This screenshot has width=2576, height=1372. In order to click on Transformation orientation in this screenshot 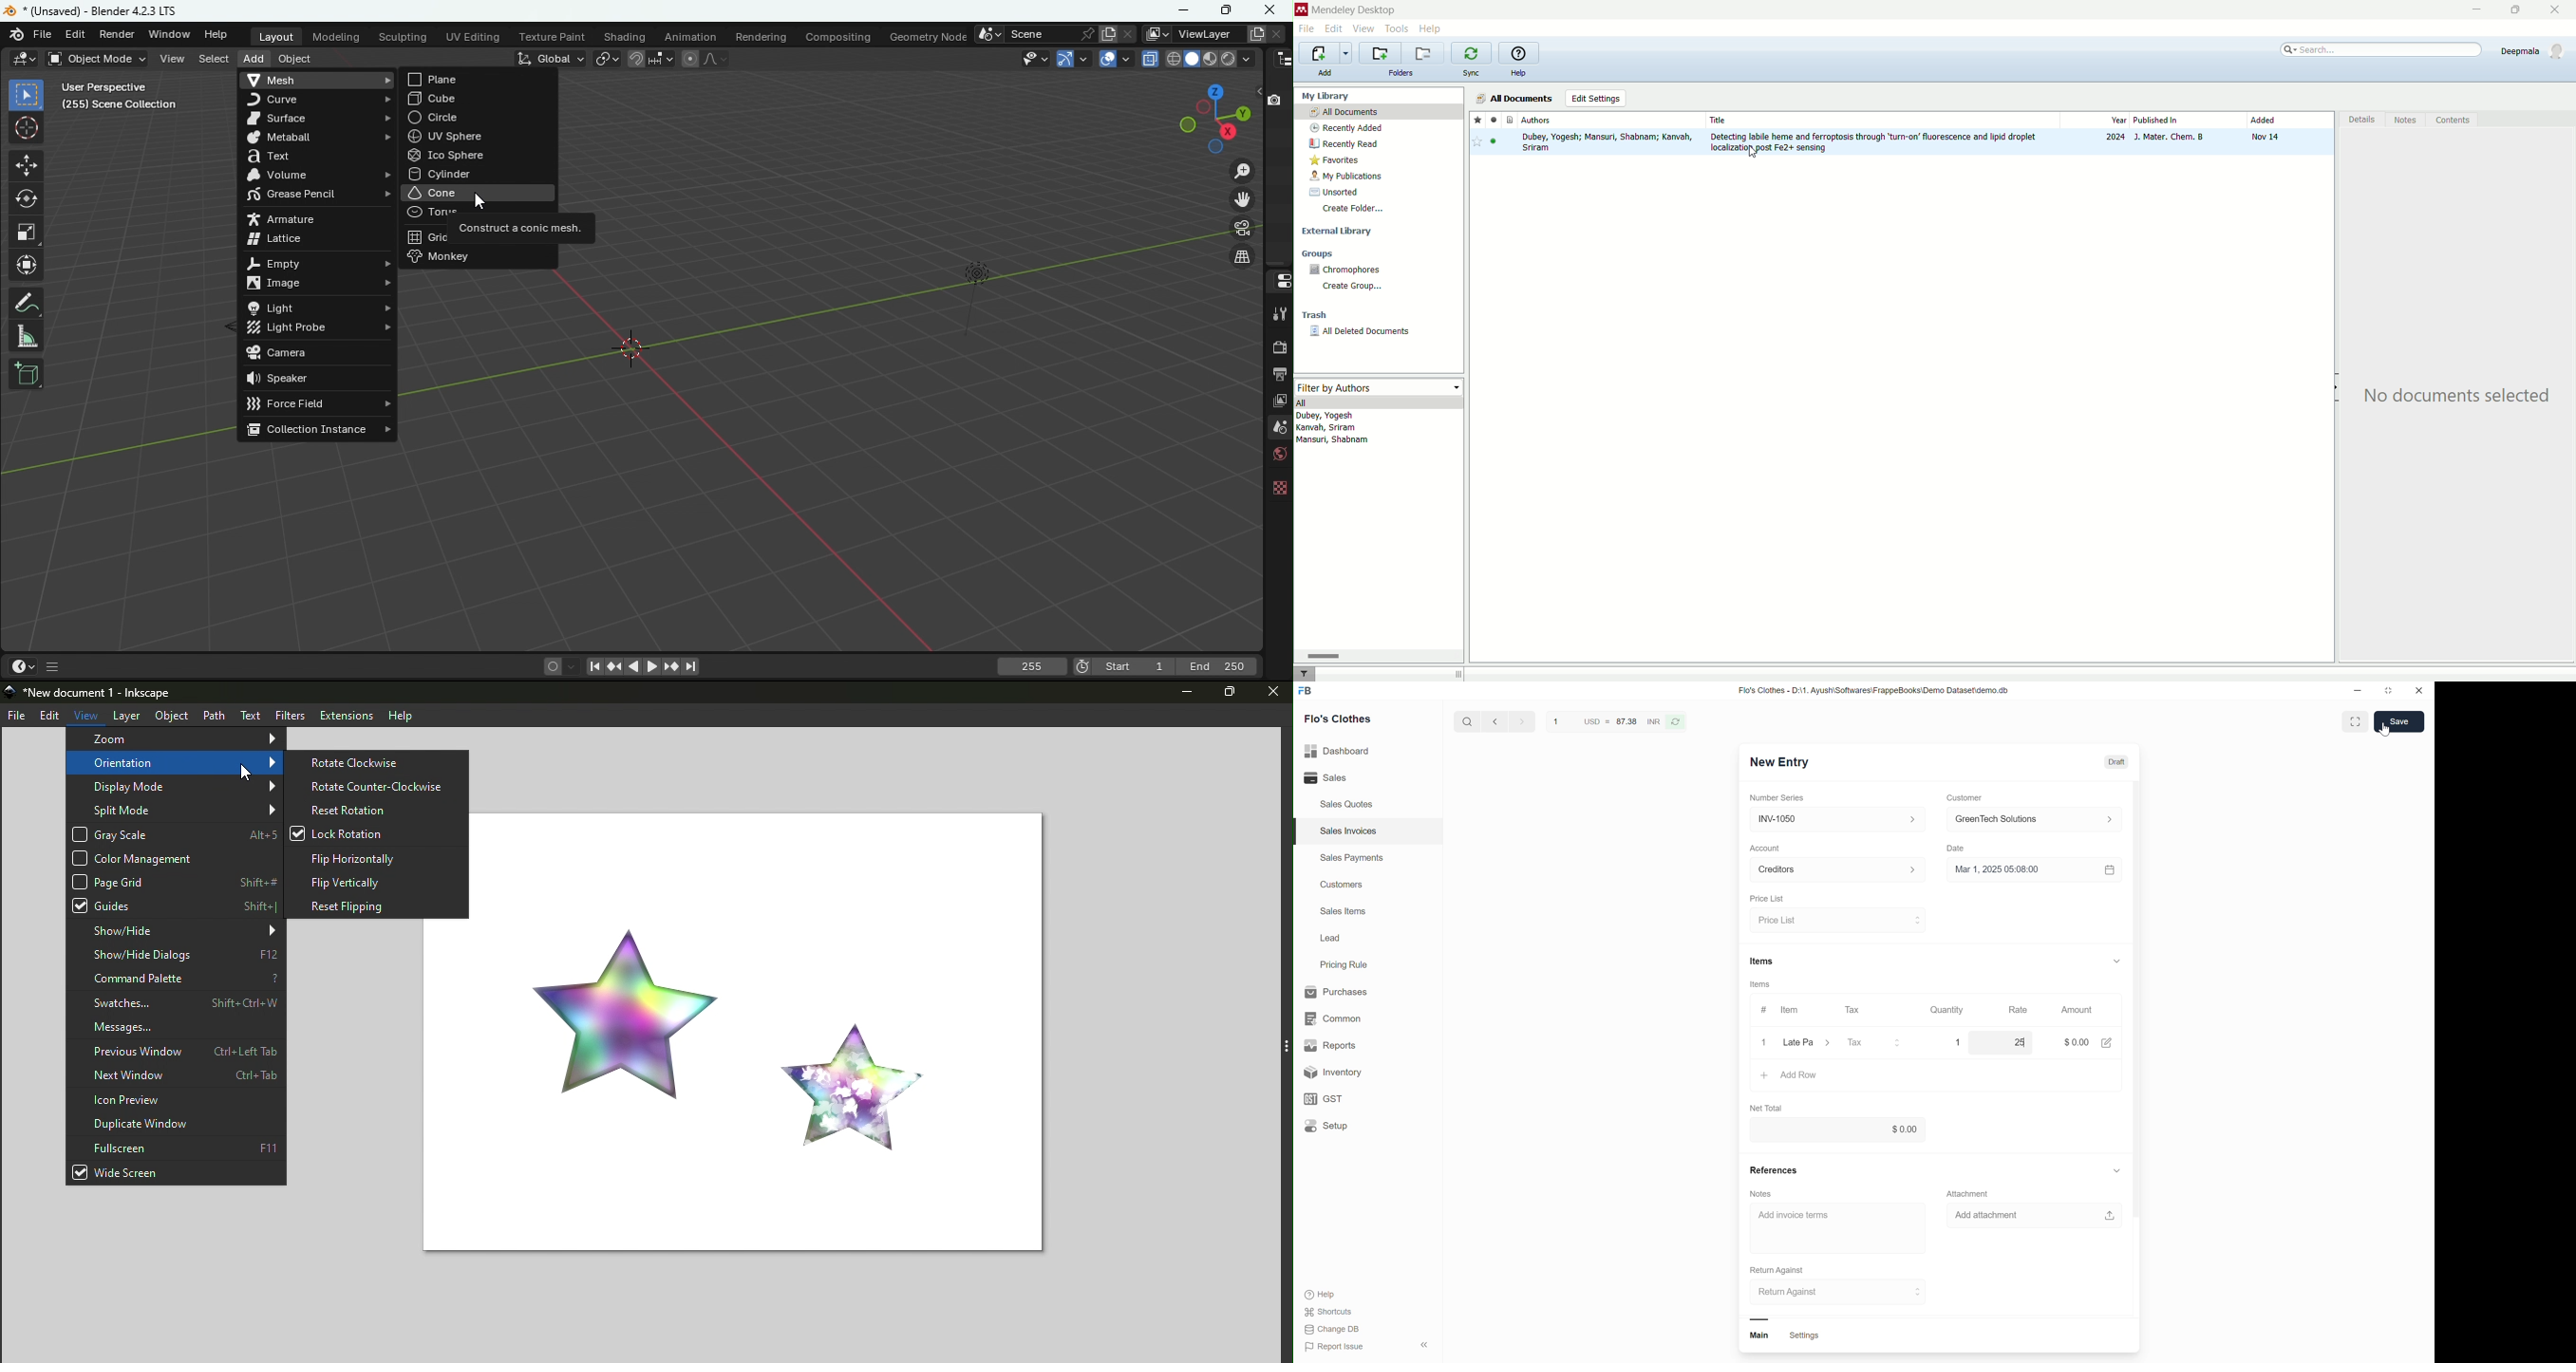, I will do `click(549, 58)`.